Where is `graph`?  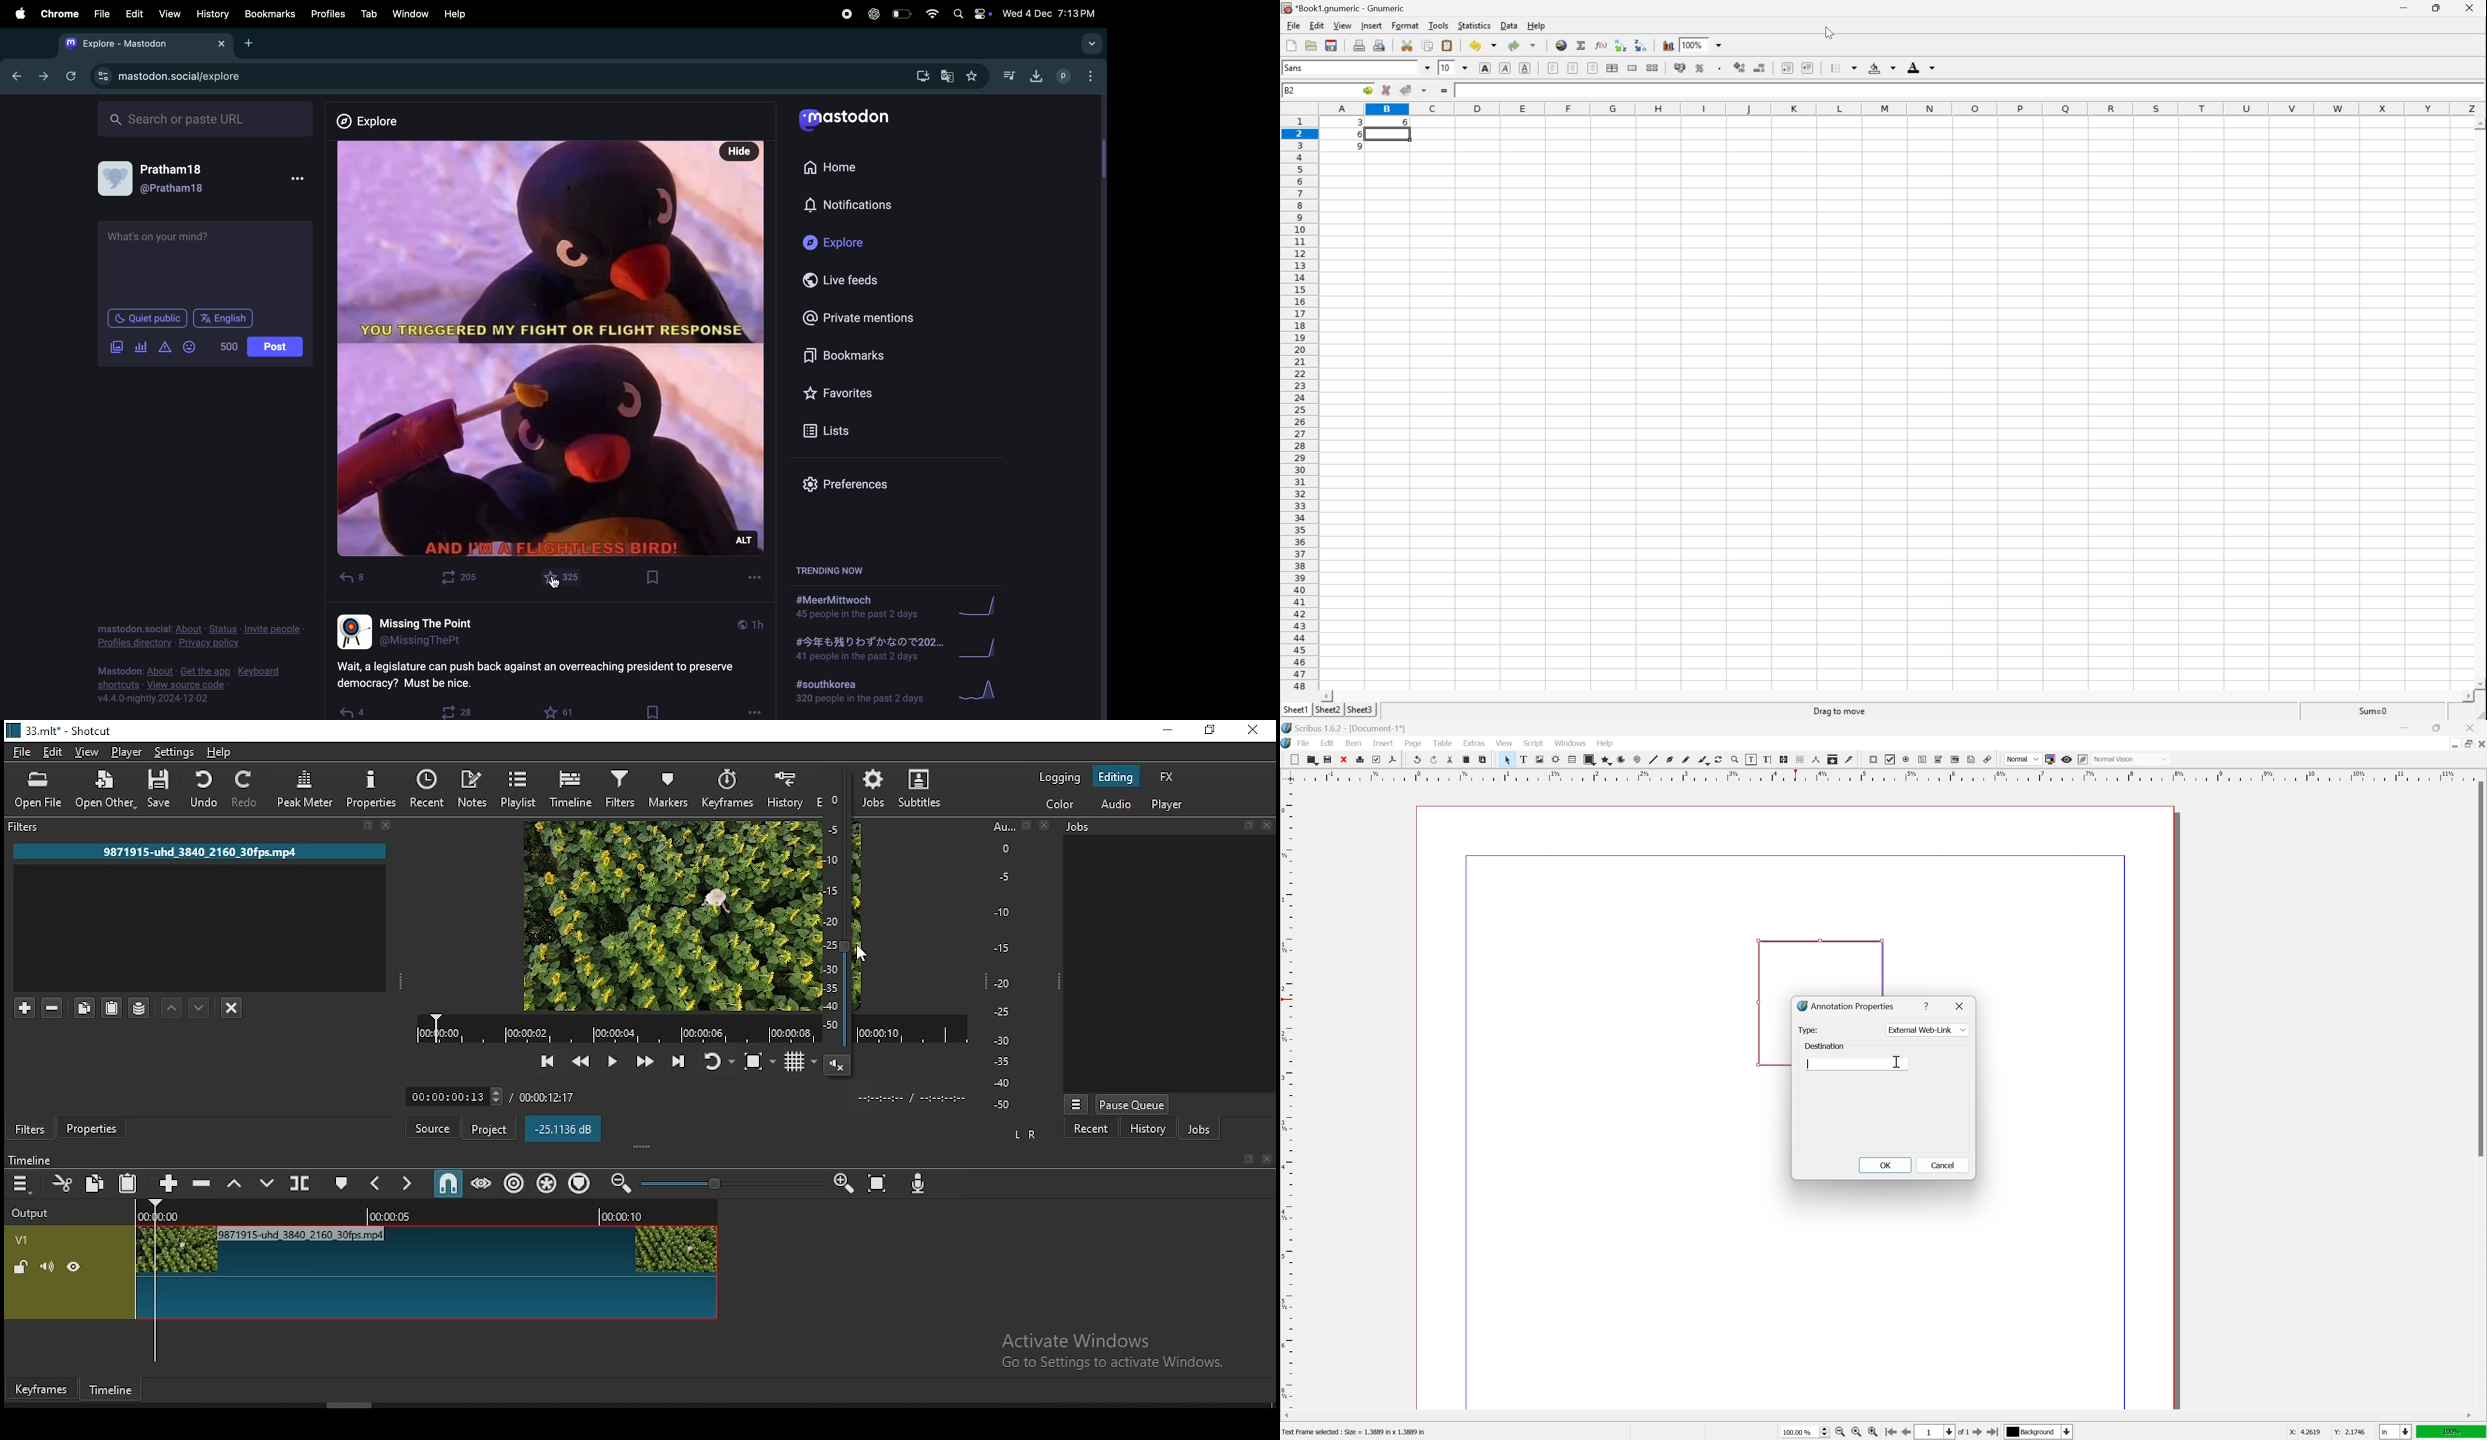 graph is located at coordinates (979, 606).